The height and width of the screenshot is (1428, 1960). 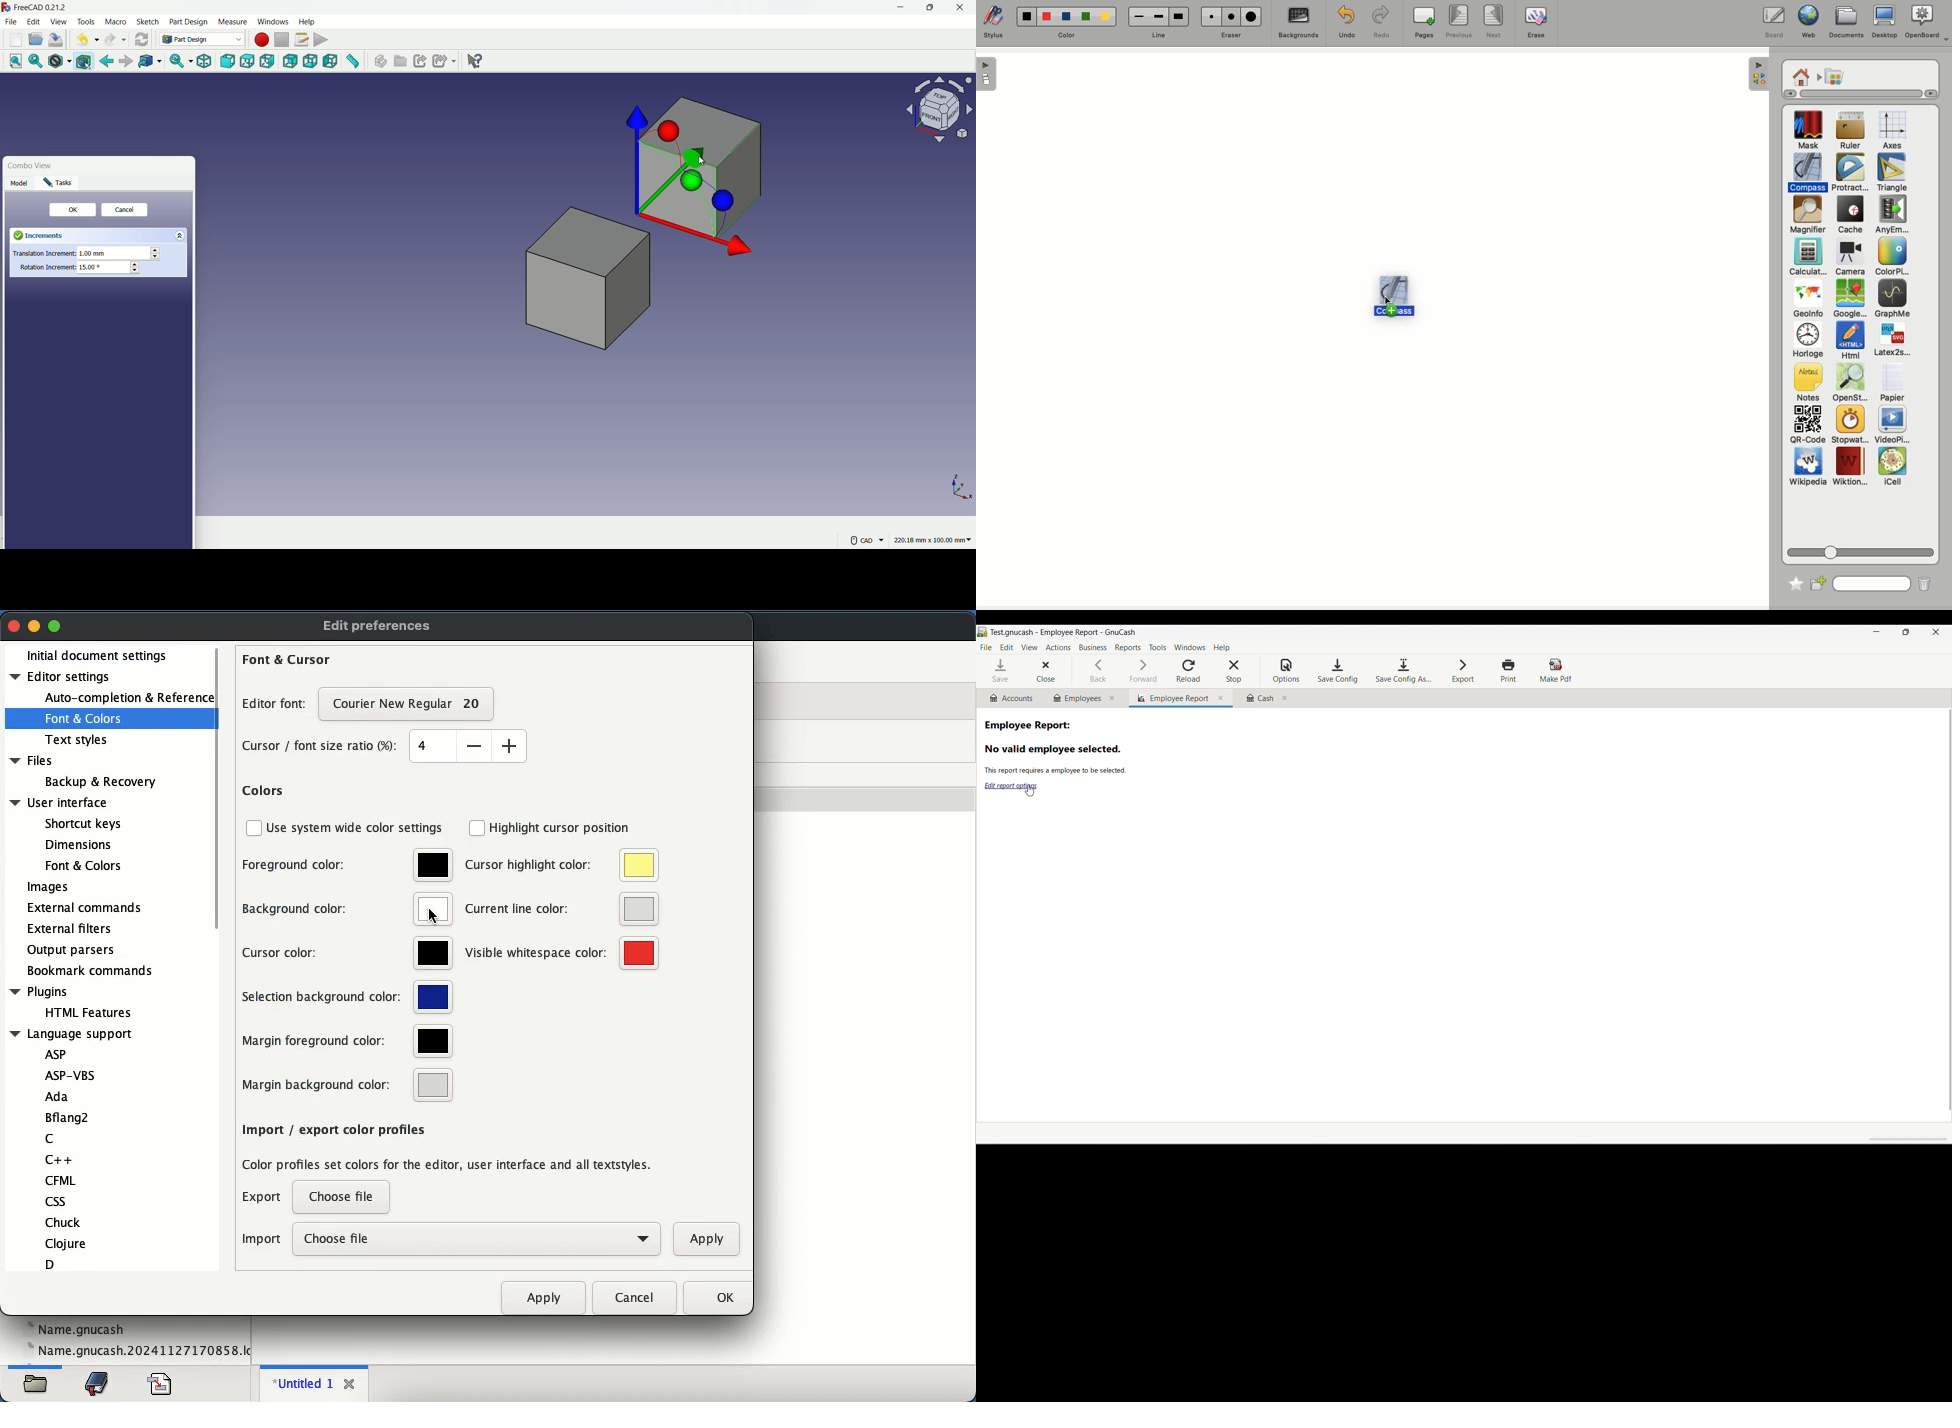 What do you see at coordinates (1850, 300) in the screenshot?
I see `GoogleMap` at bounding box center [1850, 300].